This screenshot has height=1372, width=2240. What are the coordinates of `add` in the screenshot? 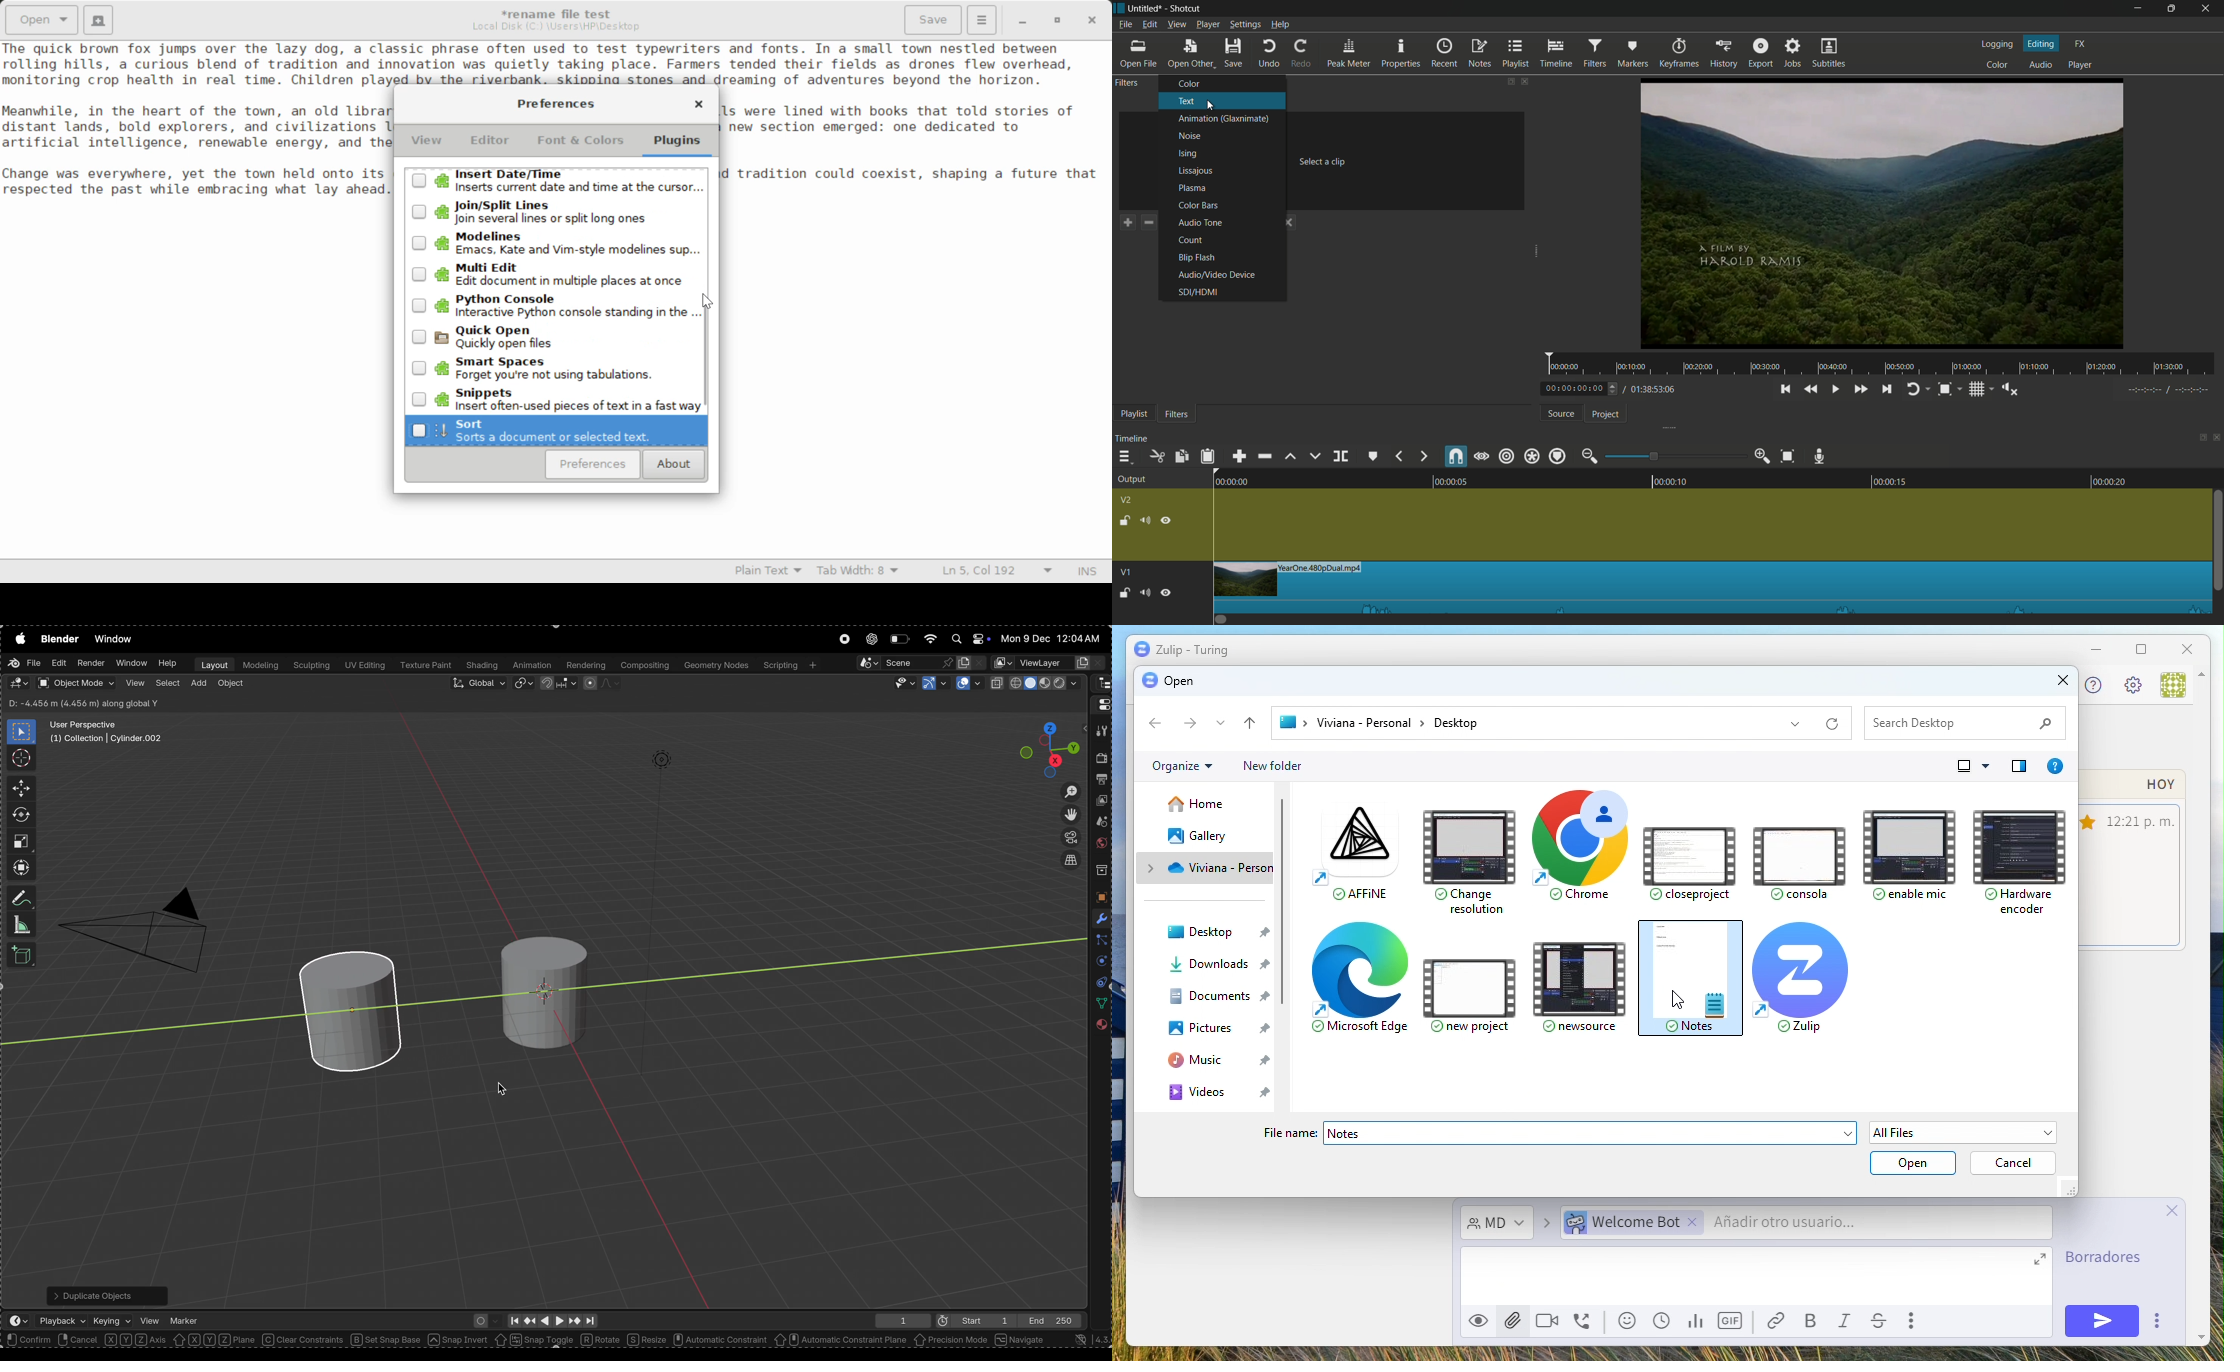 It's located at (198, 684).